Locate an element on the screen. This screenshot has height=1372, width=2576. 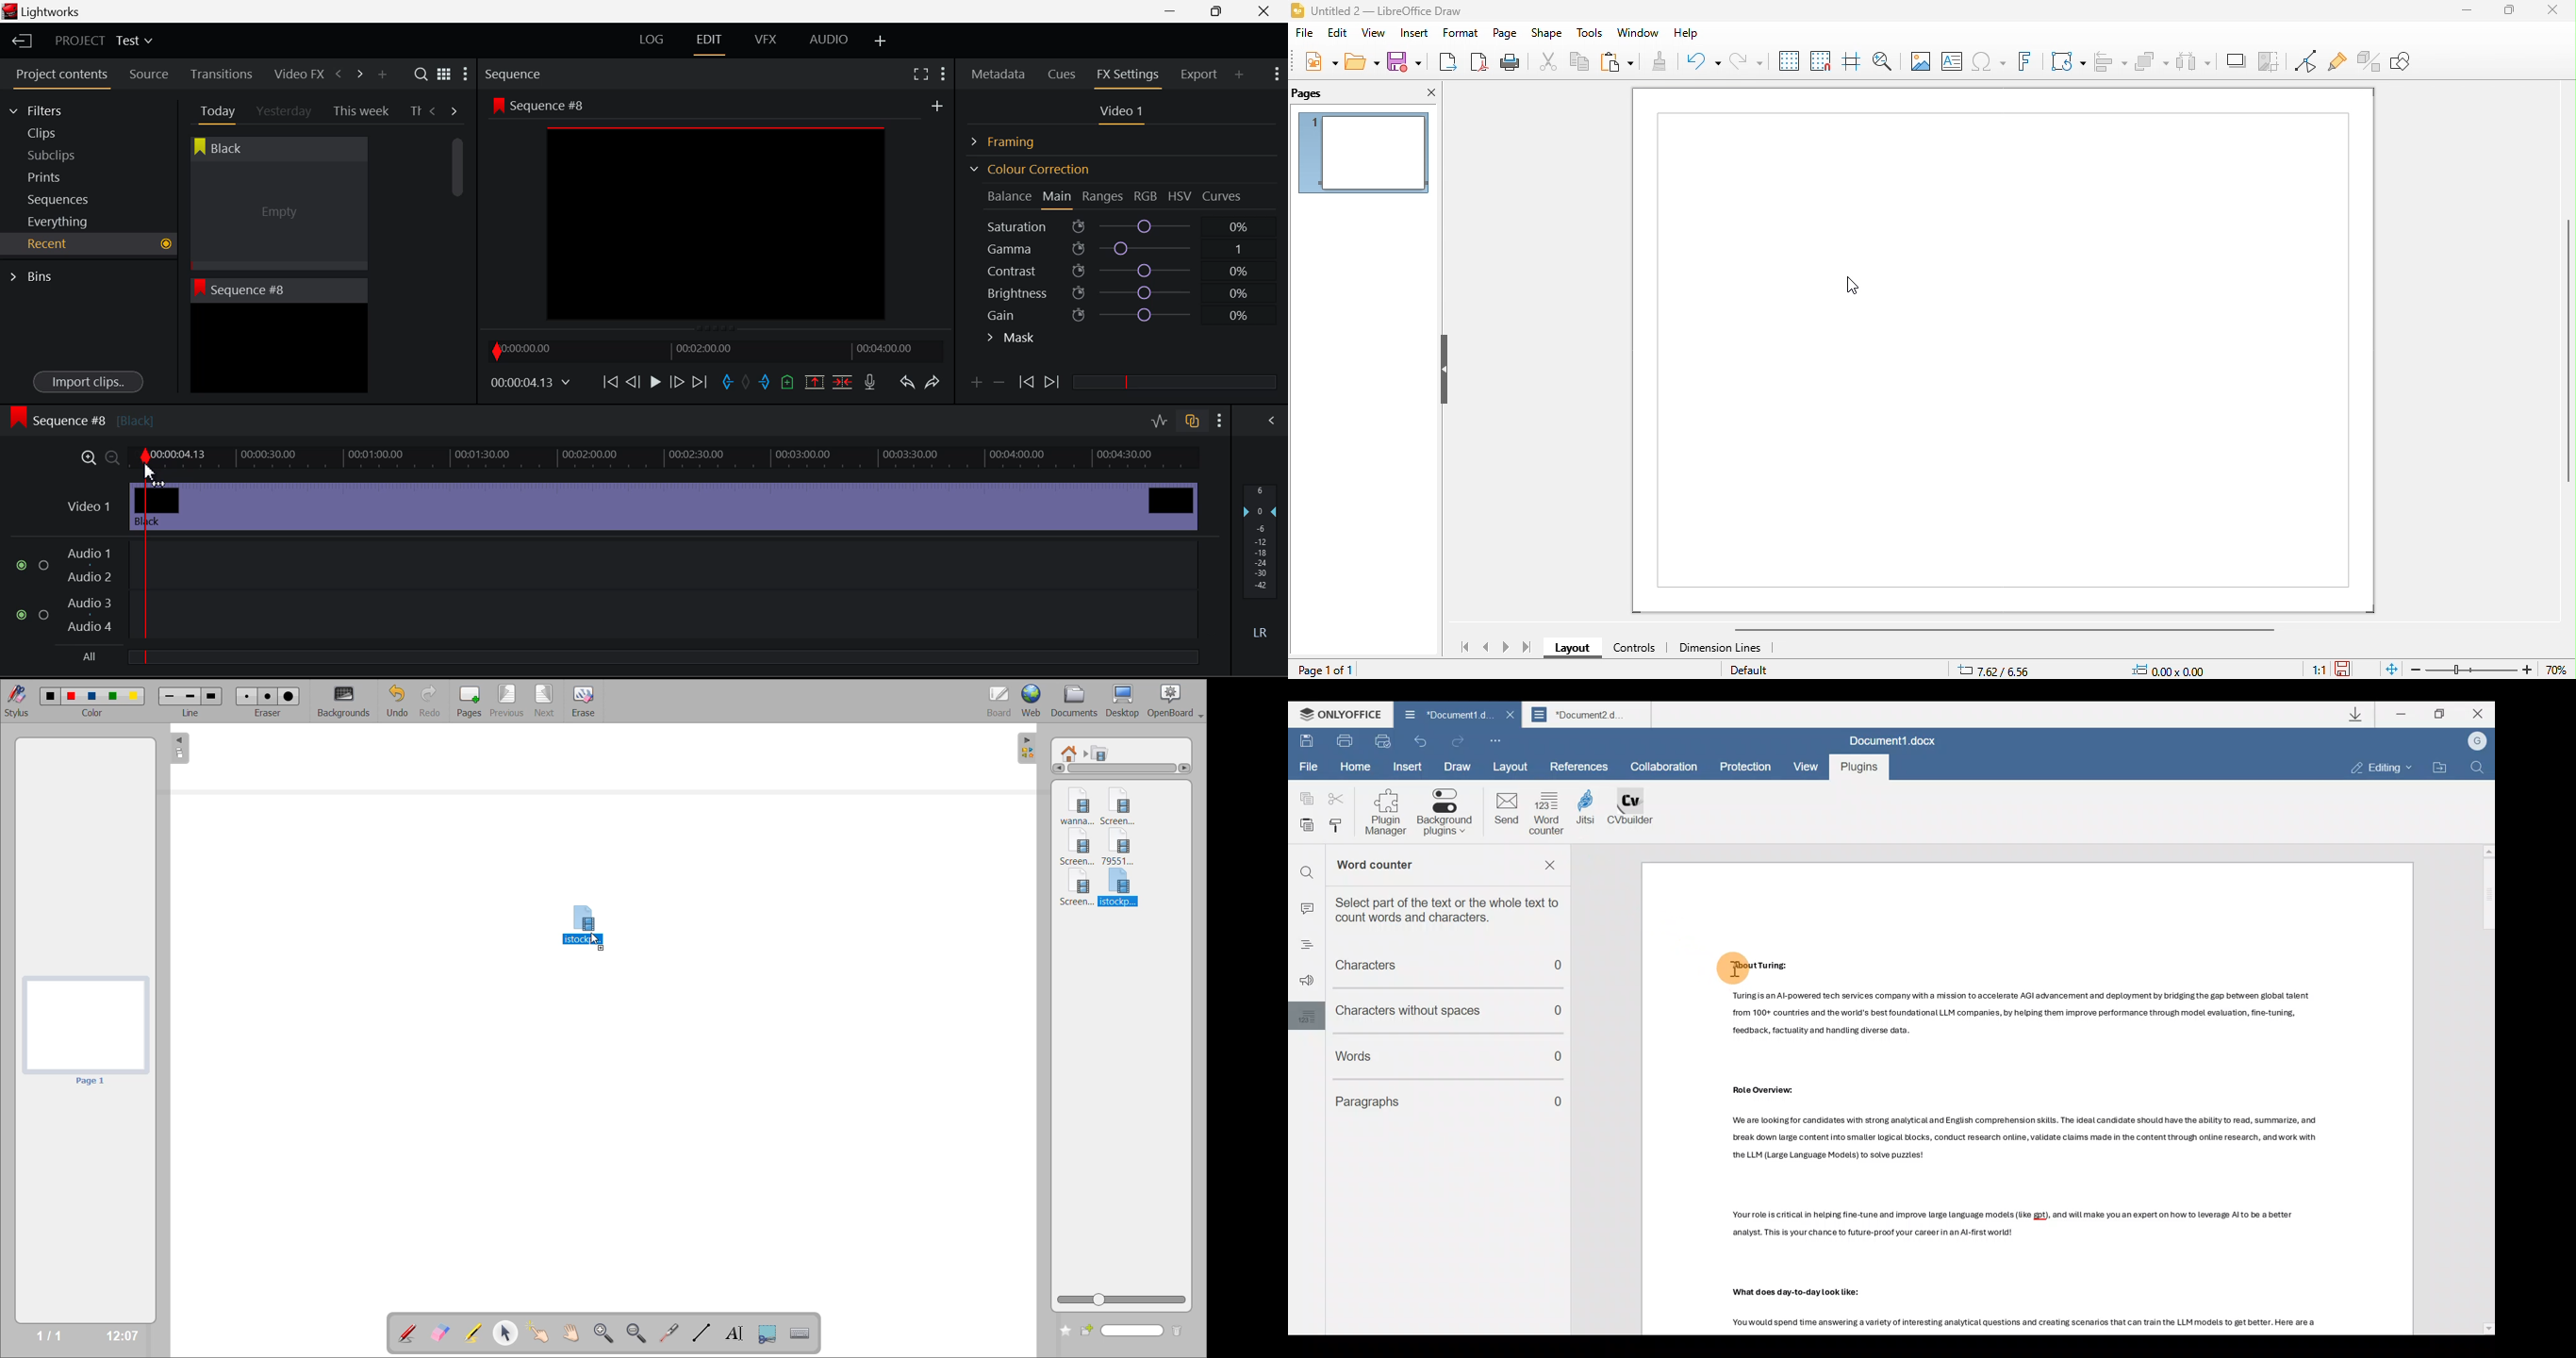
Print file is located at coordinates (1345, 742).